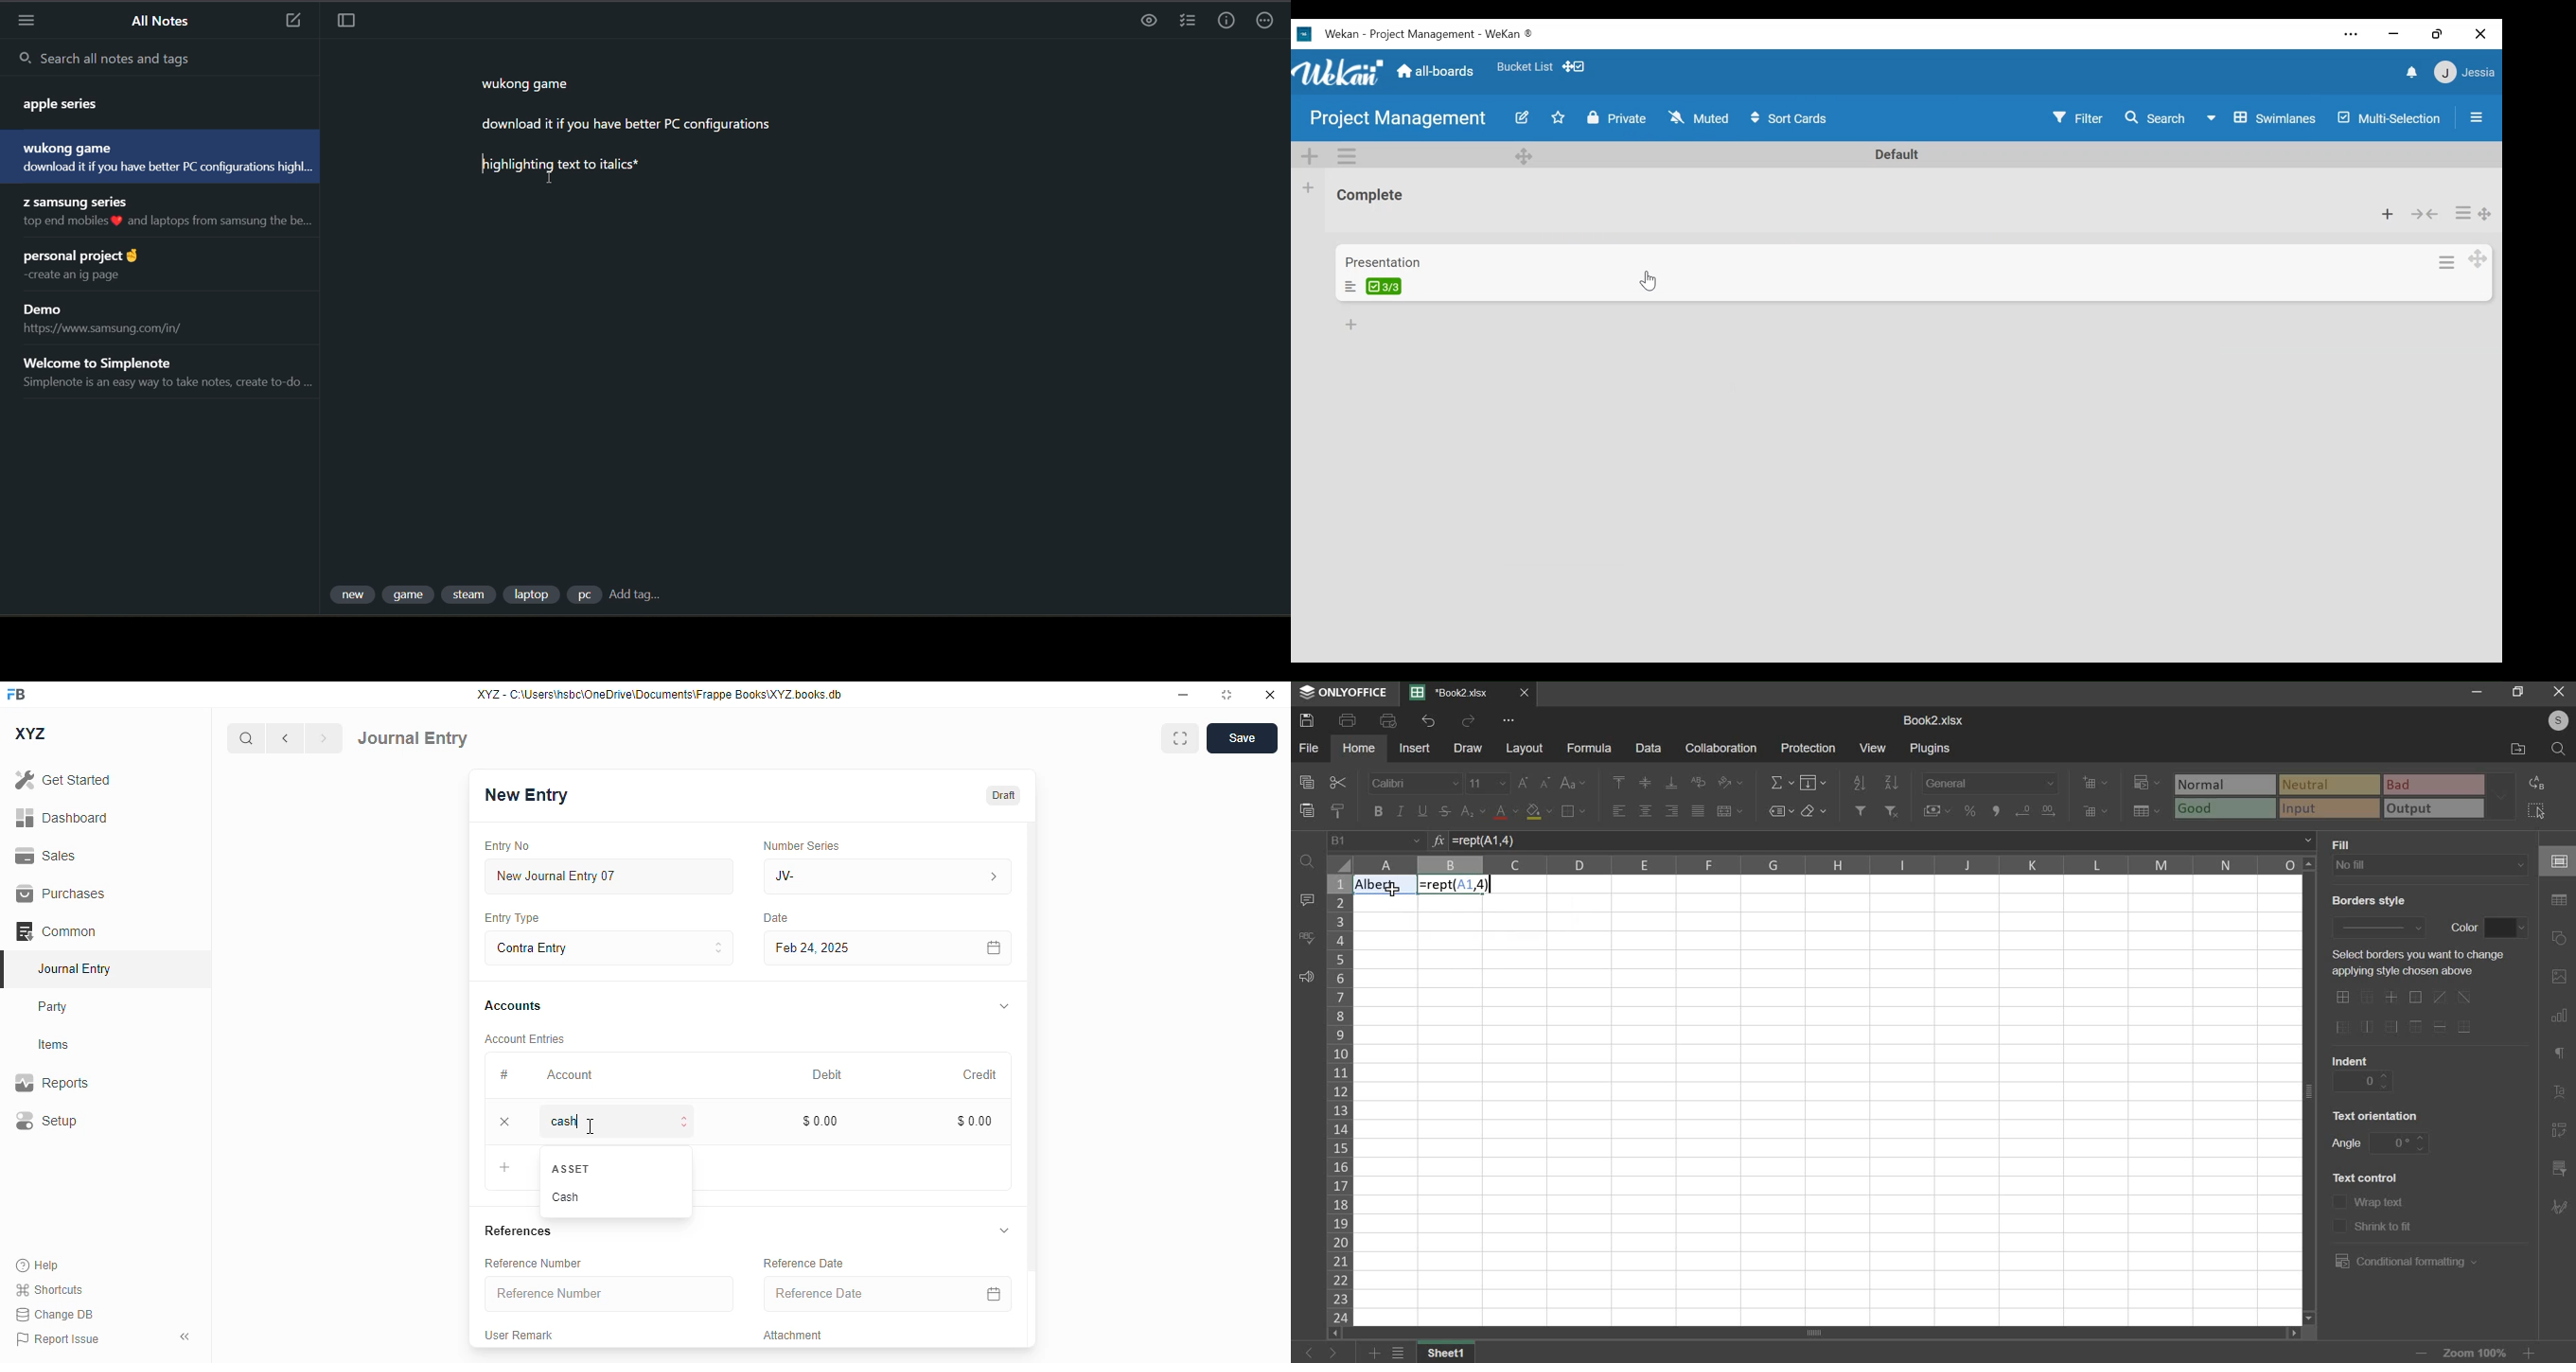 This screenshot has width=2576, height=1372. Describe the element at coordinates (977, 1121) in the screenshot. I see `$0.00` at that location.